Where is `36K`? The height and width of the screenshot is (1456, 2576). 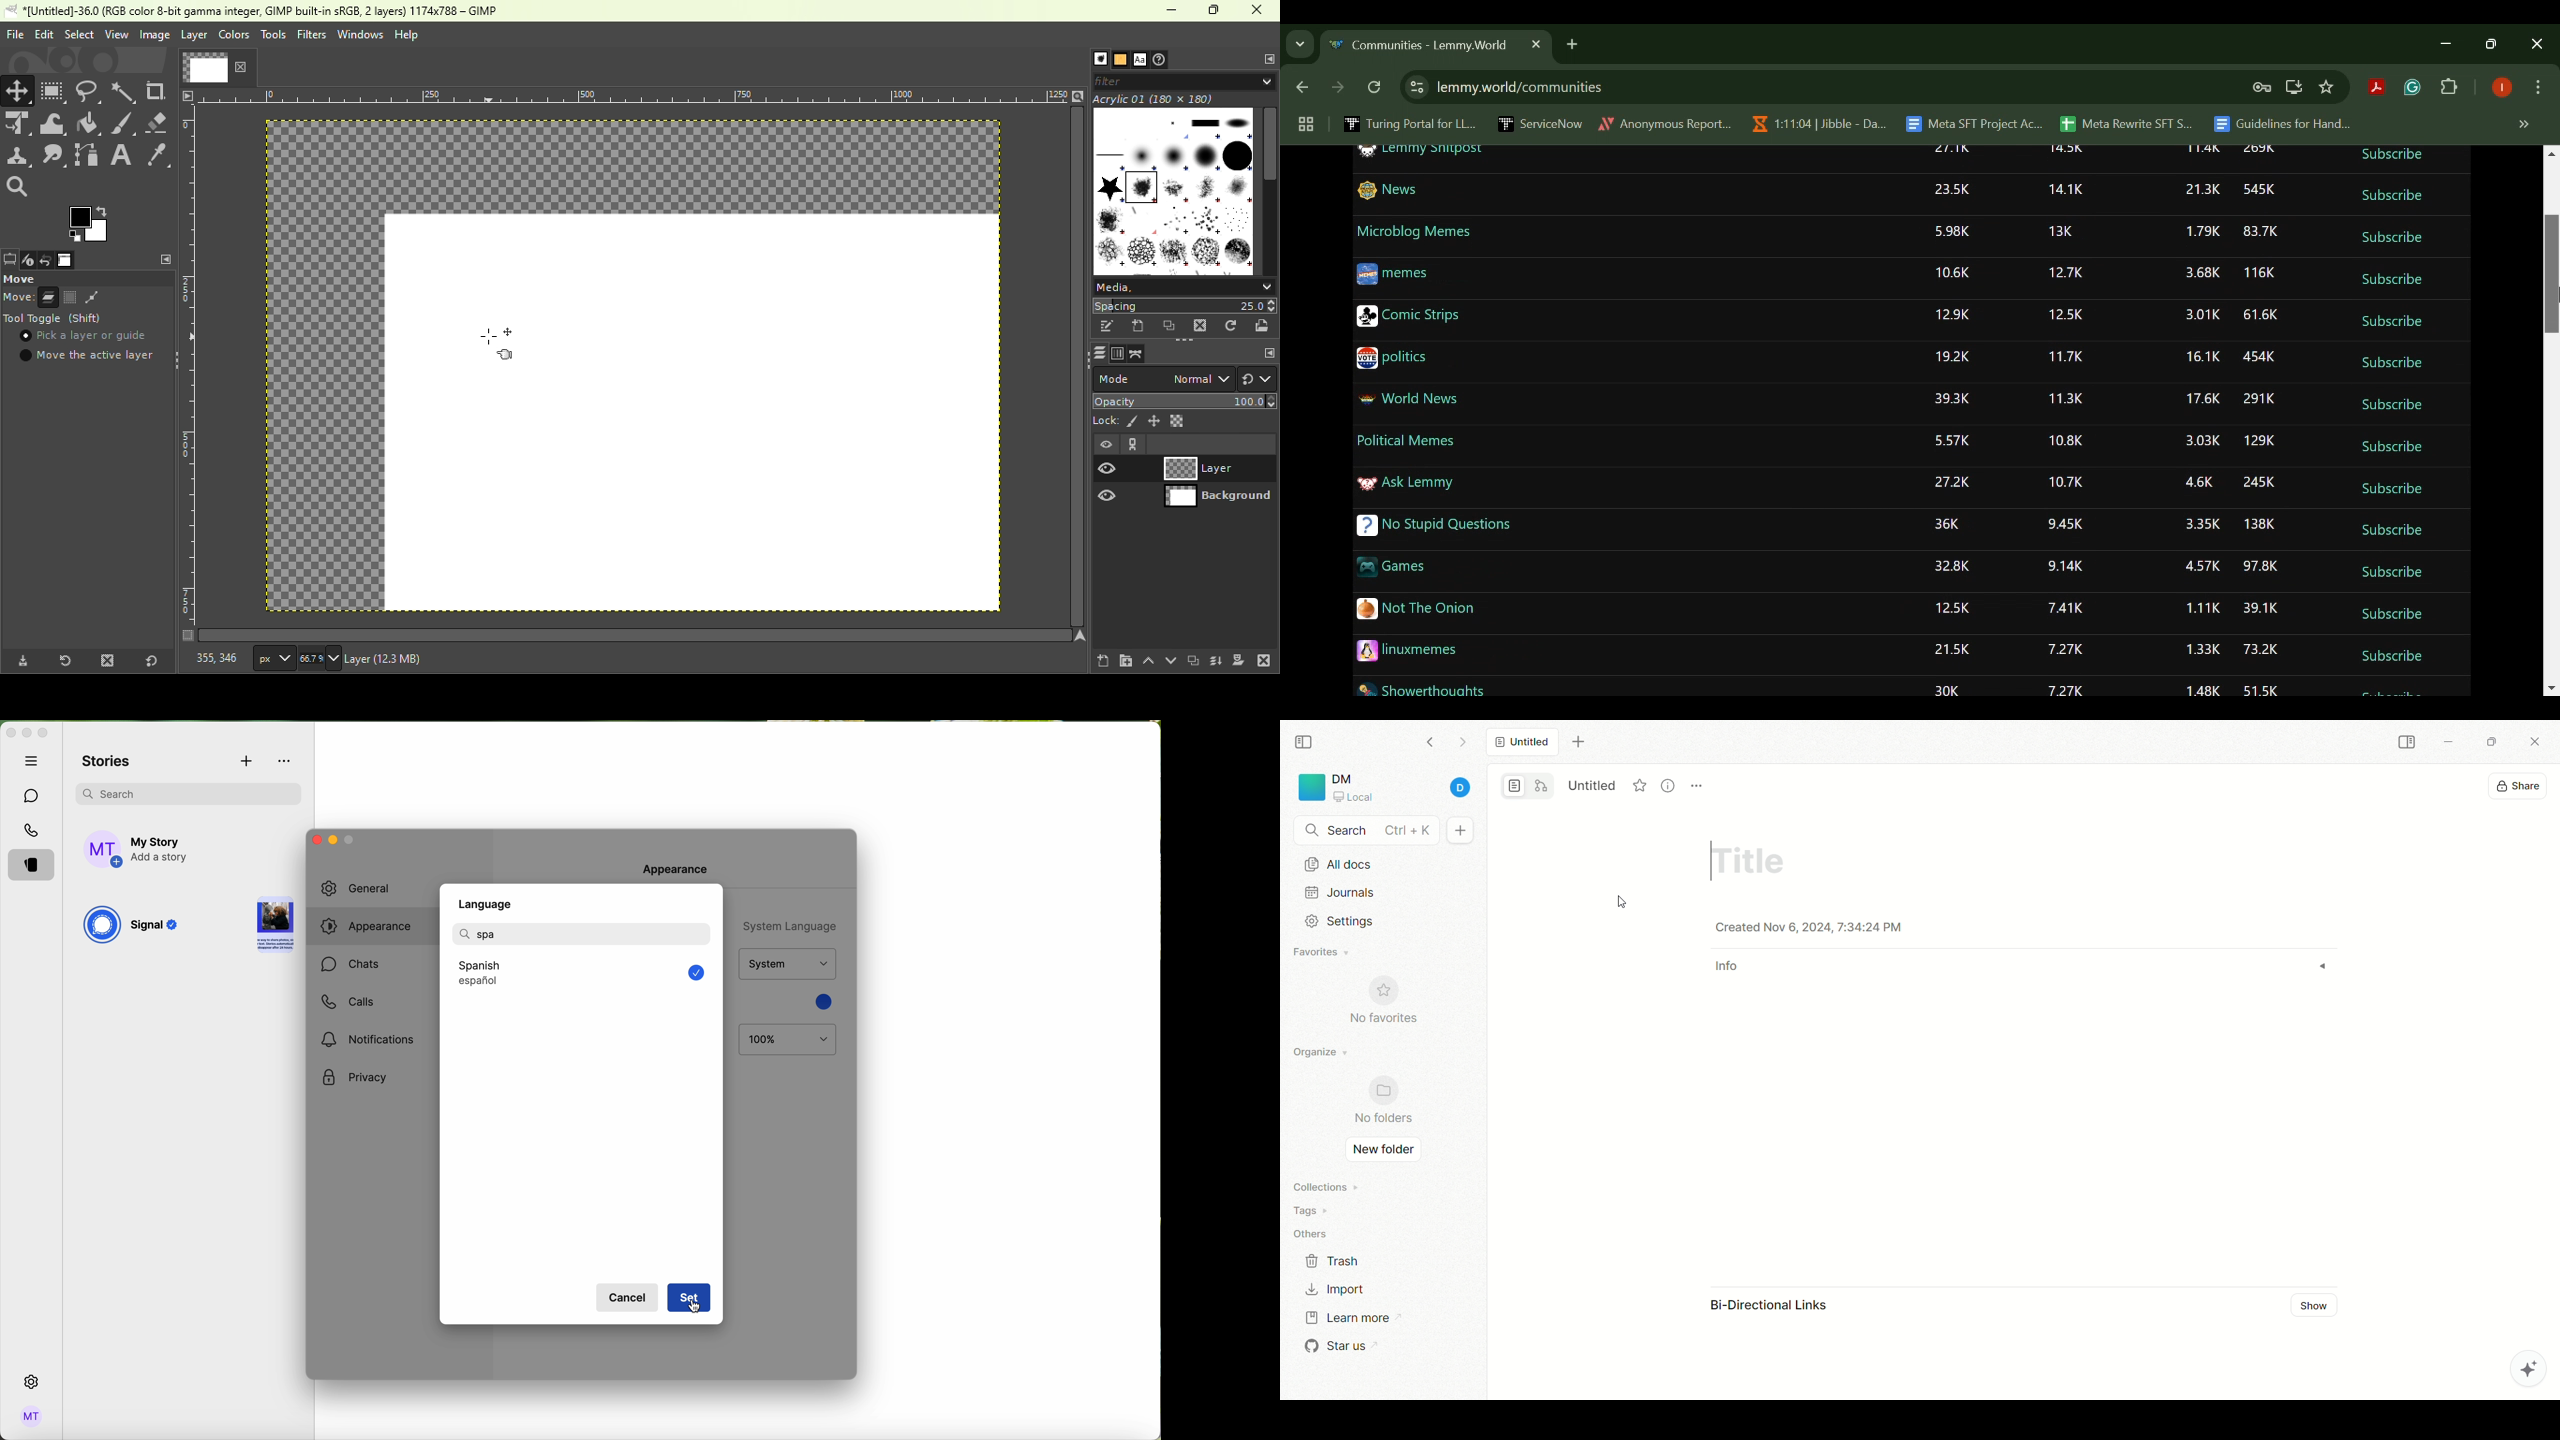 36K is located at coordinates (1949, 529).